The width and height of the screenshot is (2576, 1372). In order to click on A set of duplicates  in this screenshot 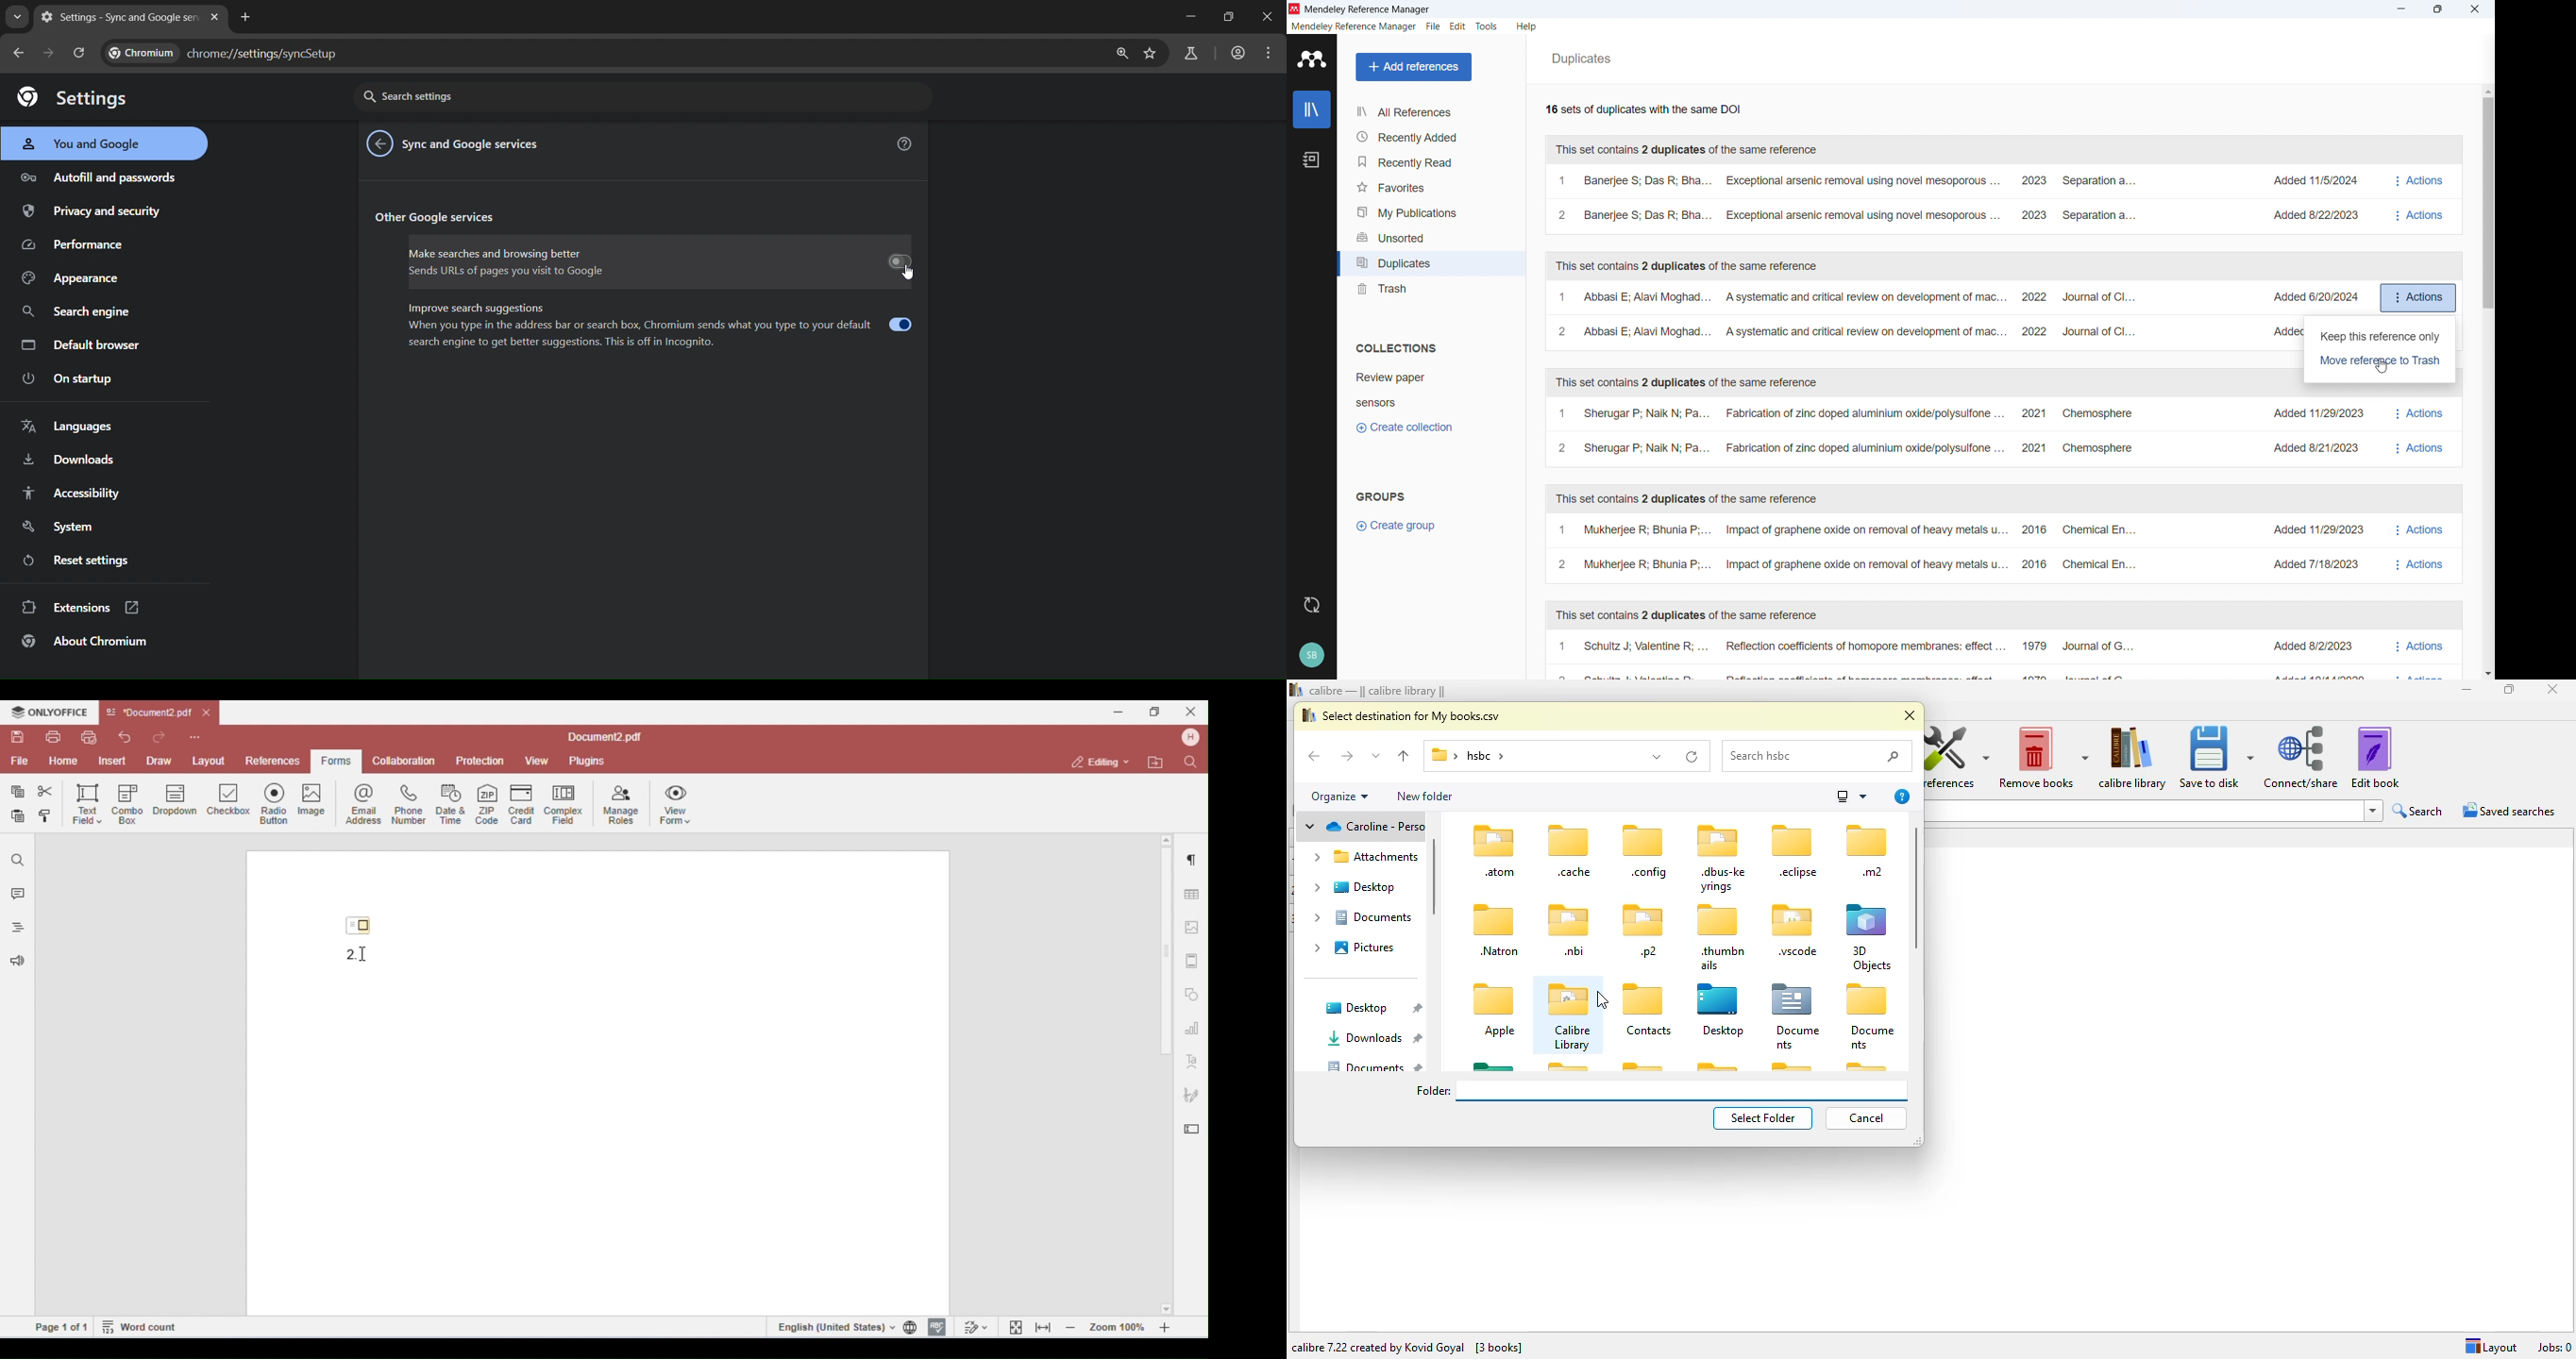, I will do `click(1964, 549)`.